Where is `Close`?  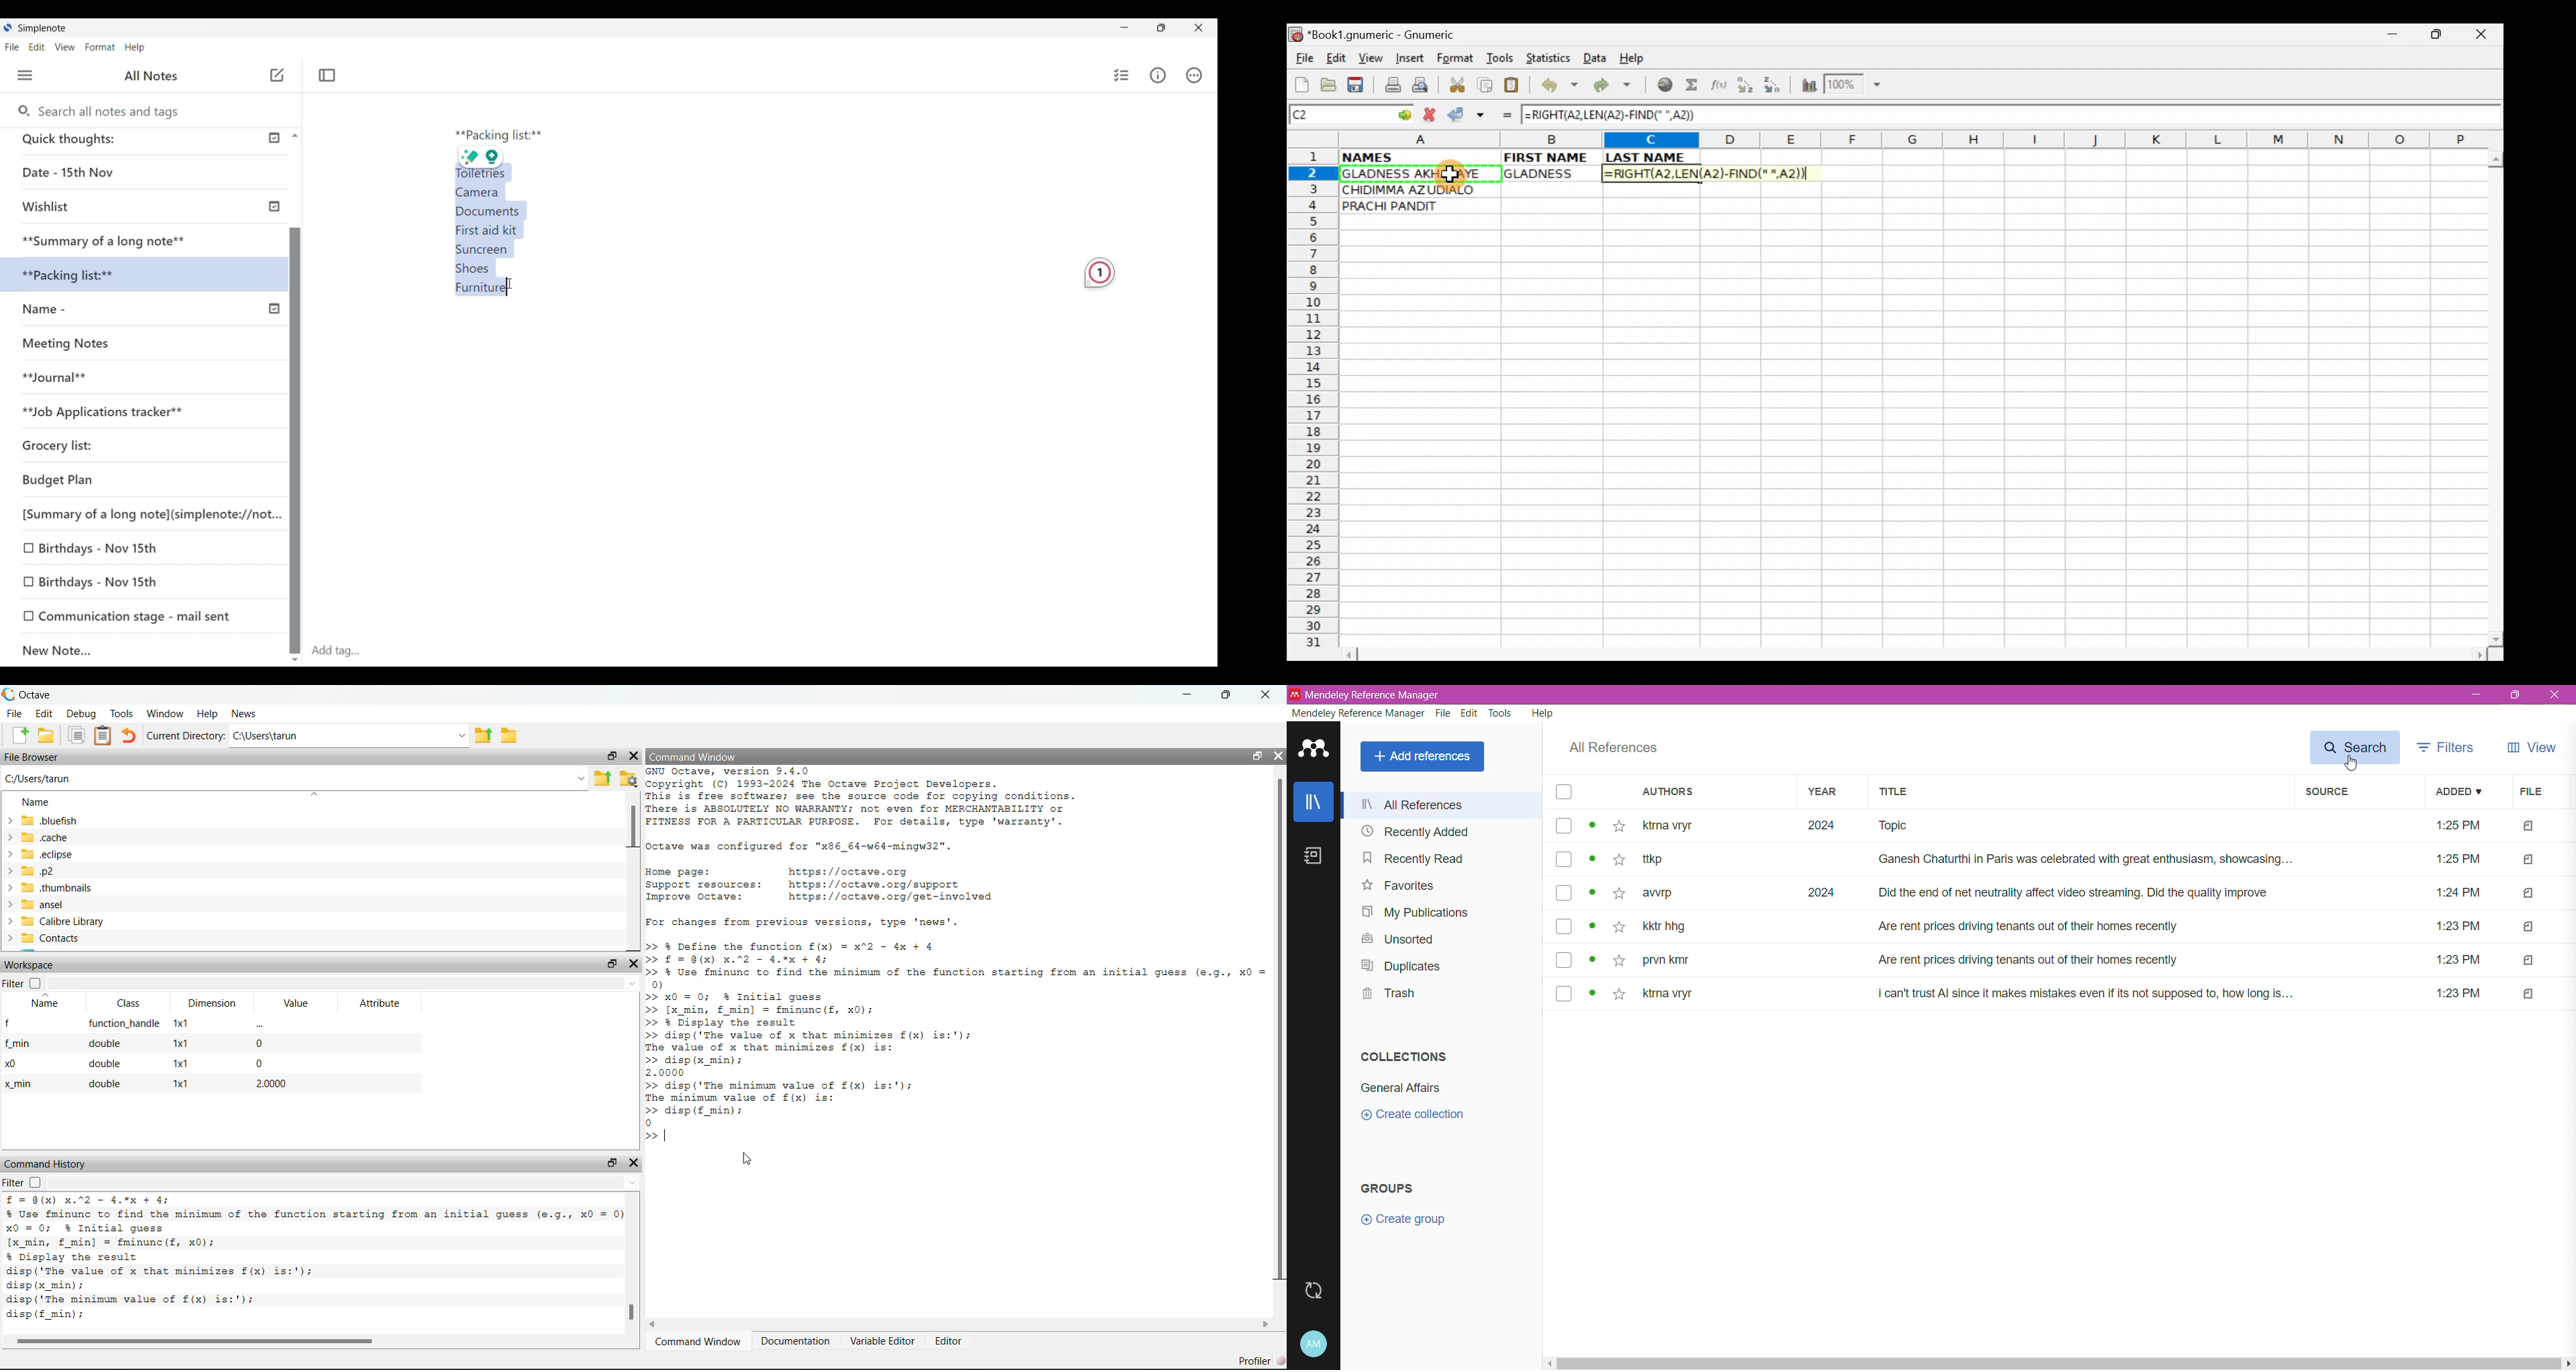 Close is located at coordinates (2555, 696).